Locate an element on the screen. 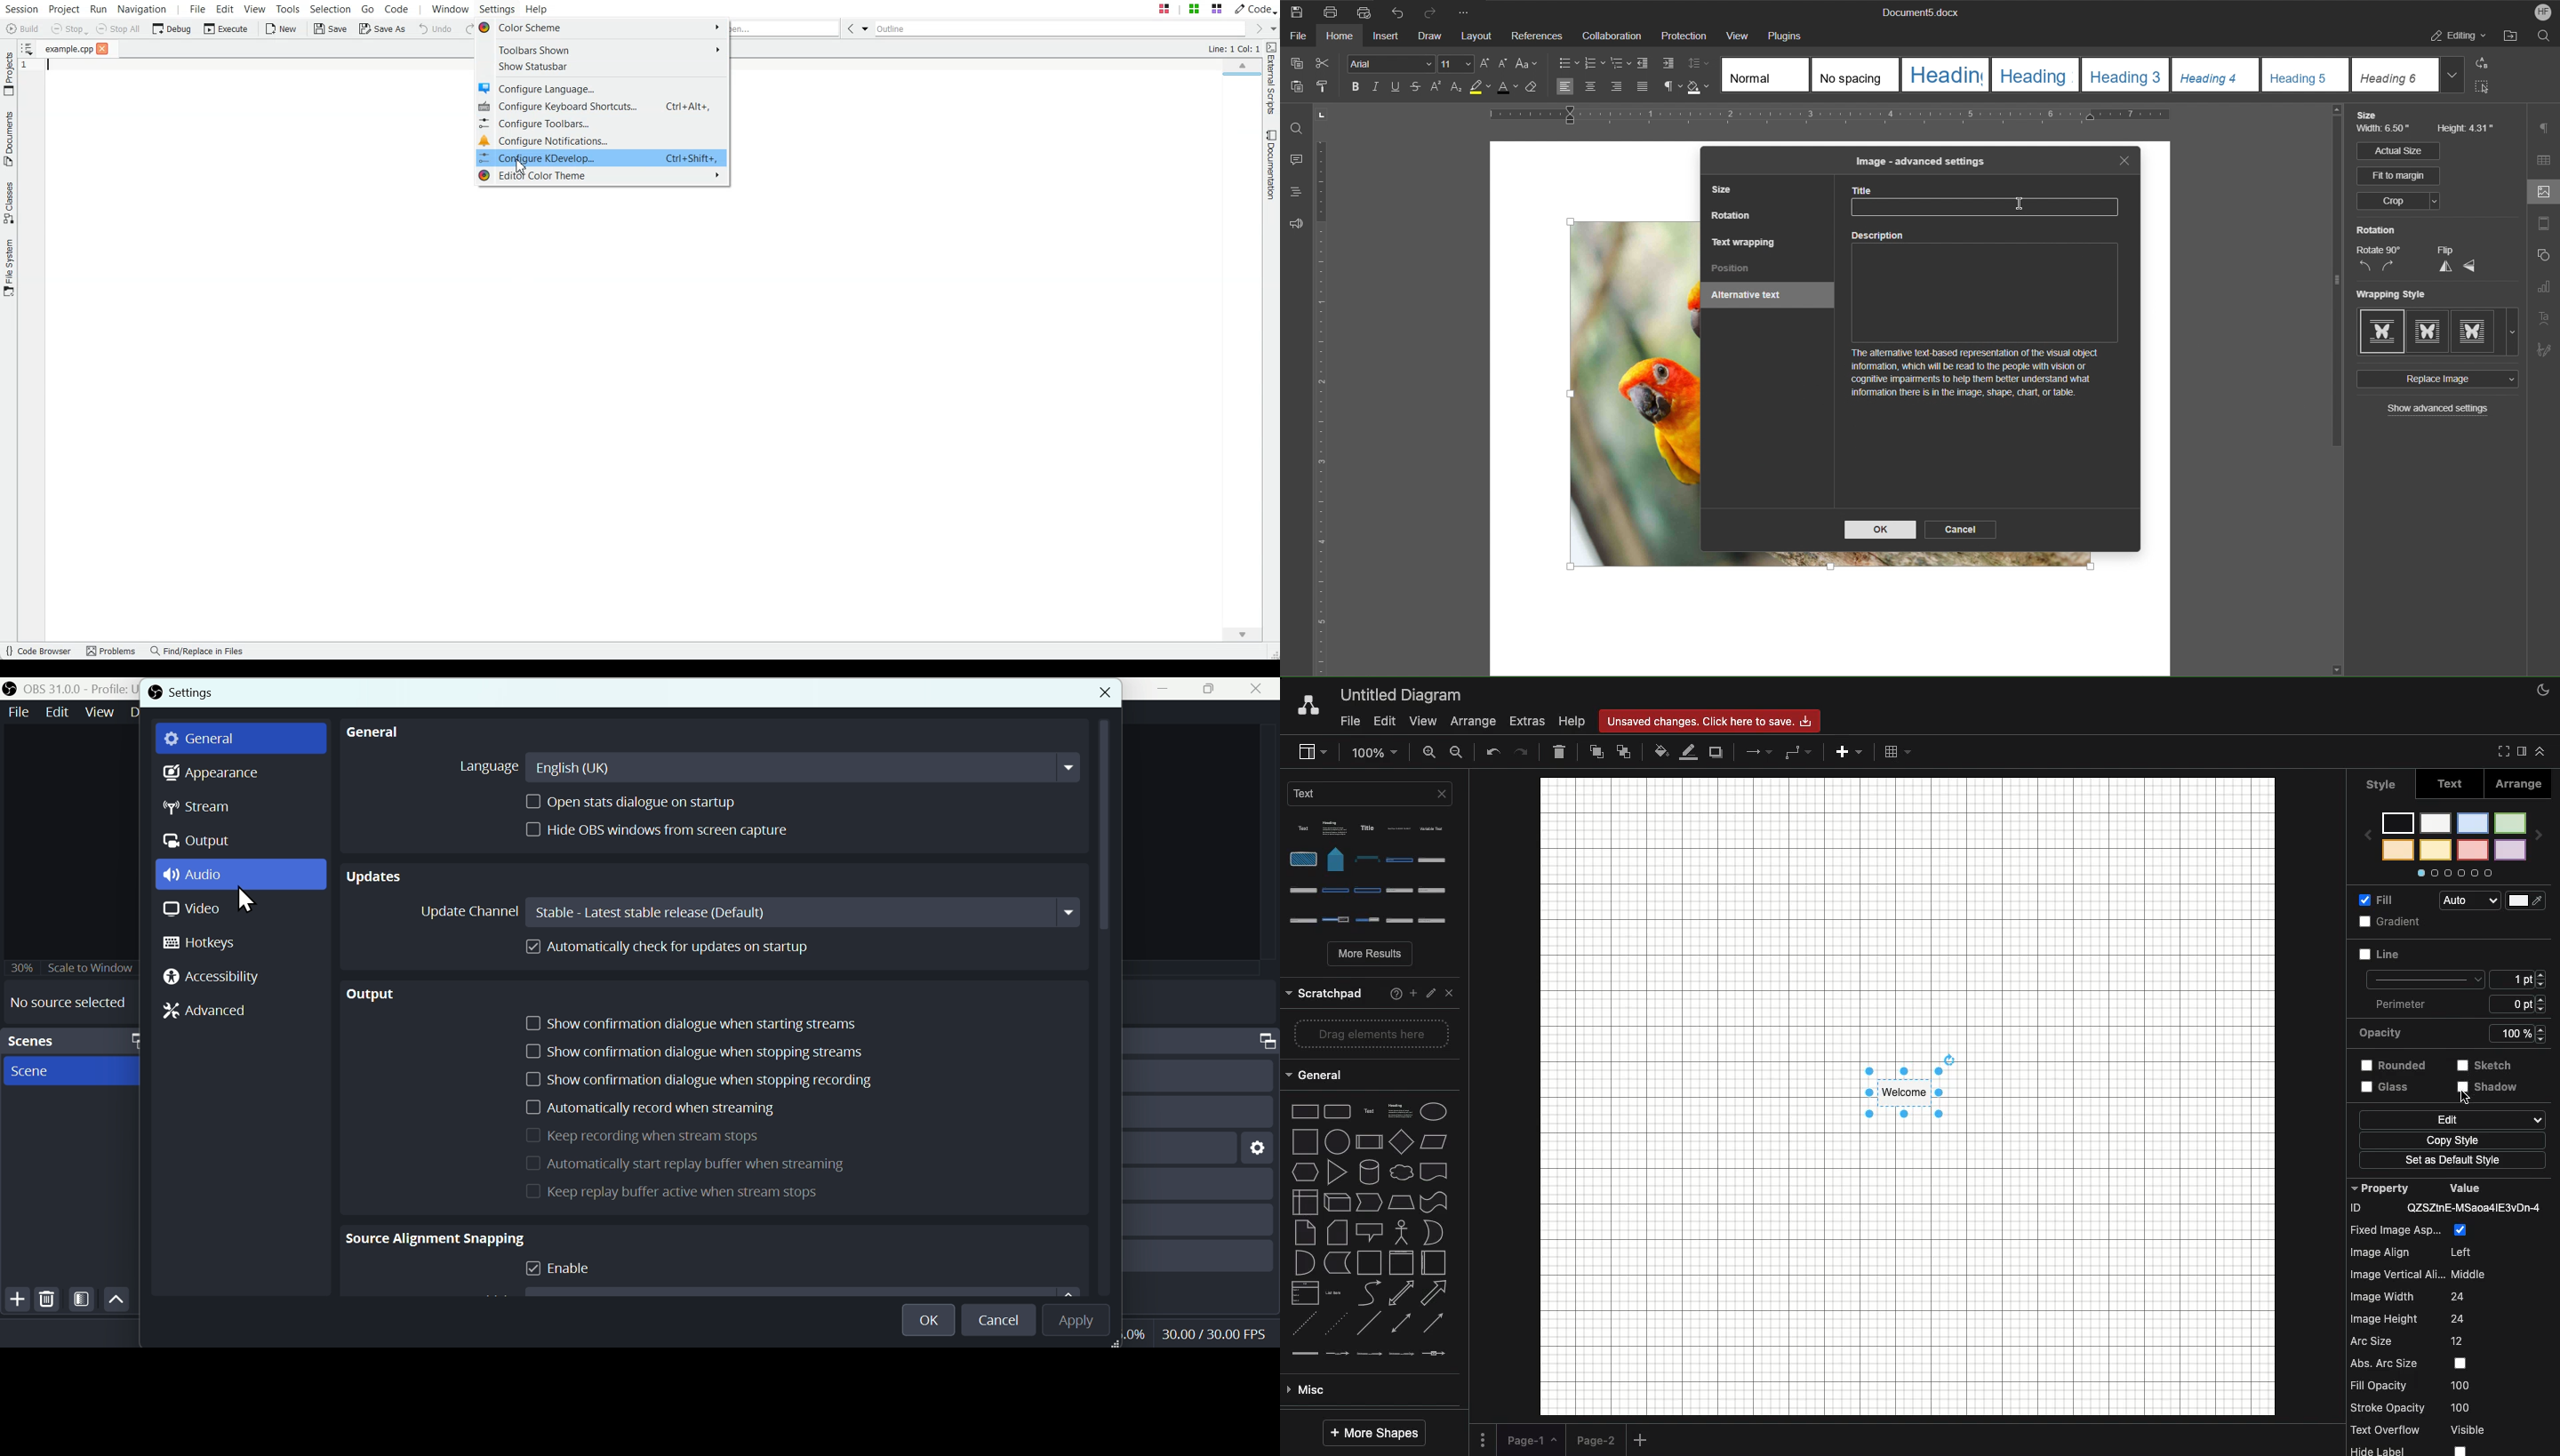  minimise is located at coordinates (1158, 689).